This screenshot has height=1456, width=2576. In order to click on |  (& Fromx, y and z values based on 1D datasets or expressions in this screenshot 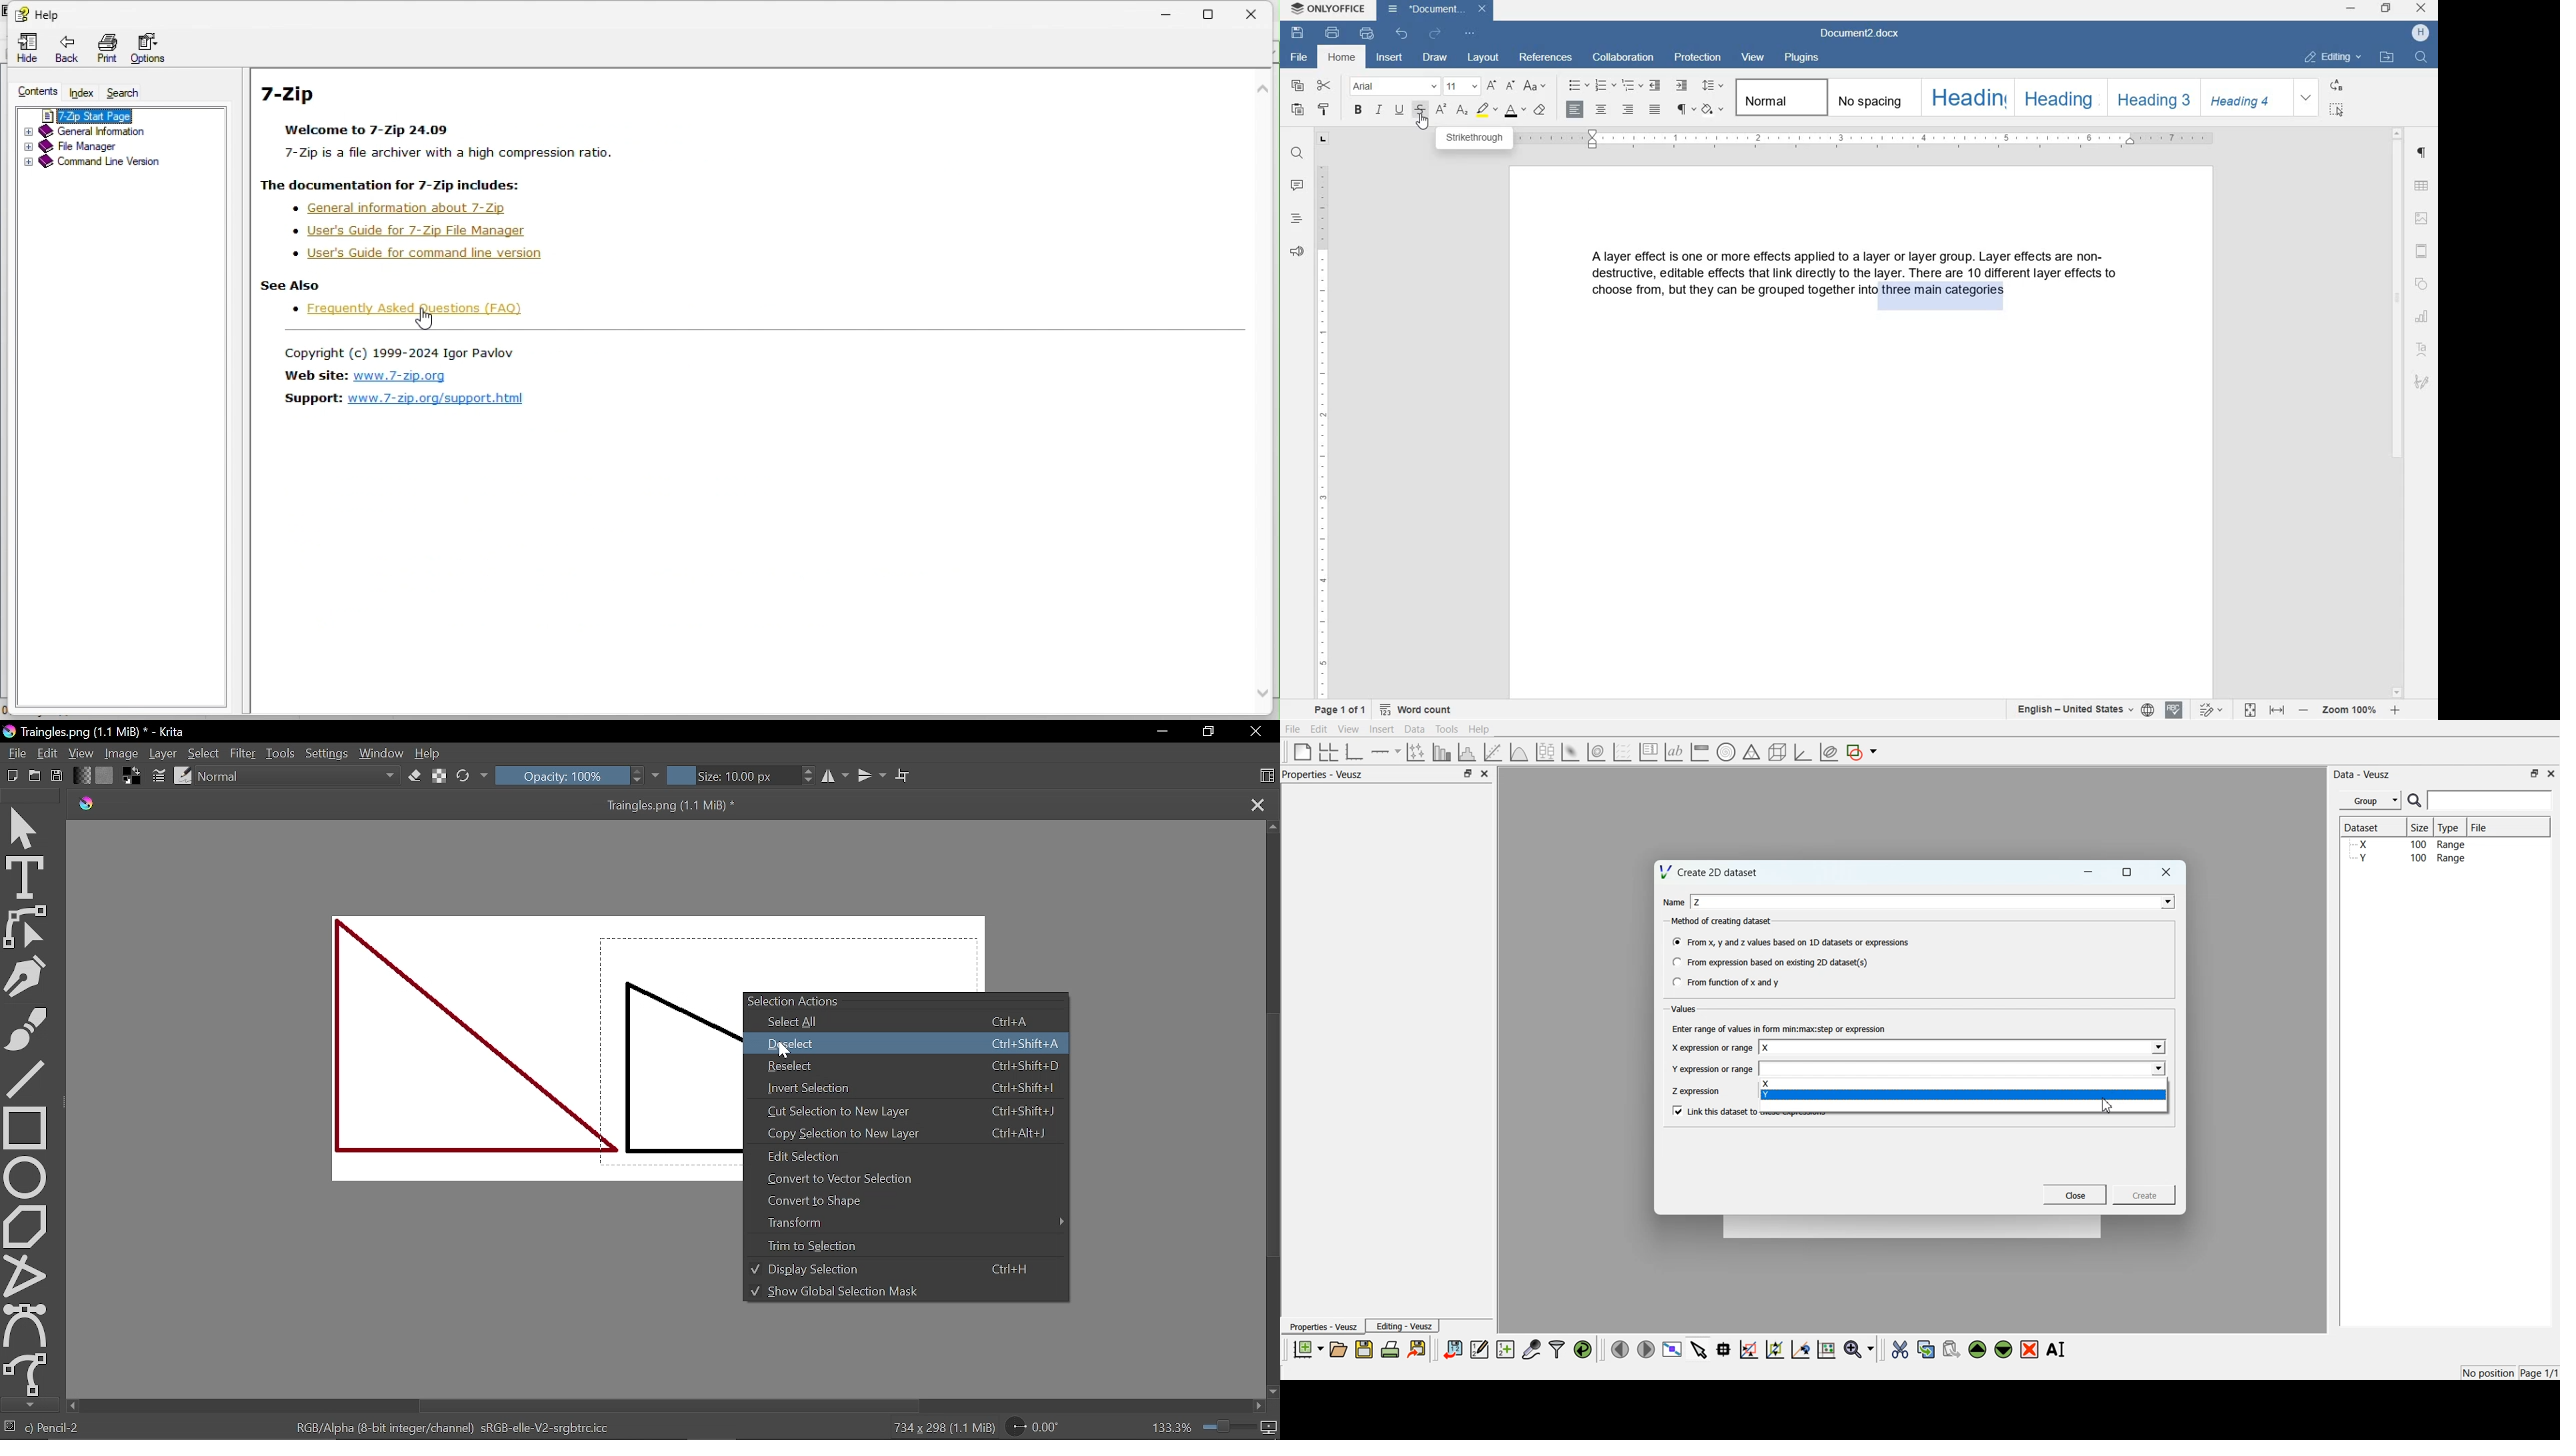, I will do `click(1792, 941)`.